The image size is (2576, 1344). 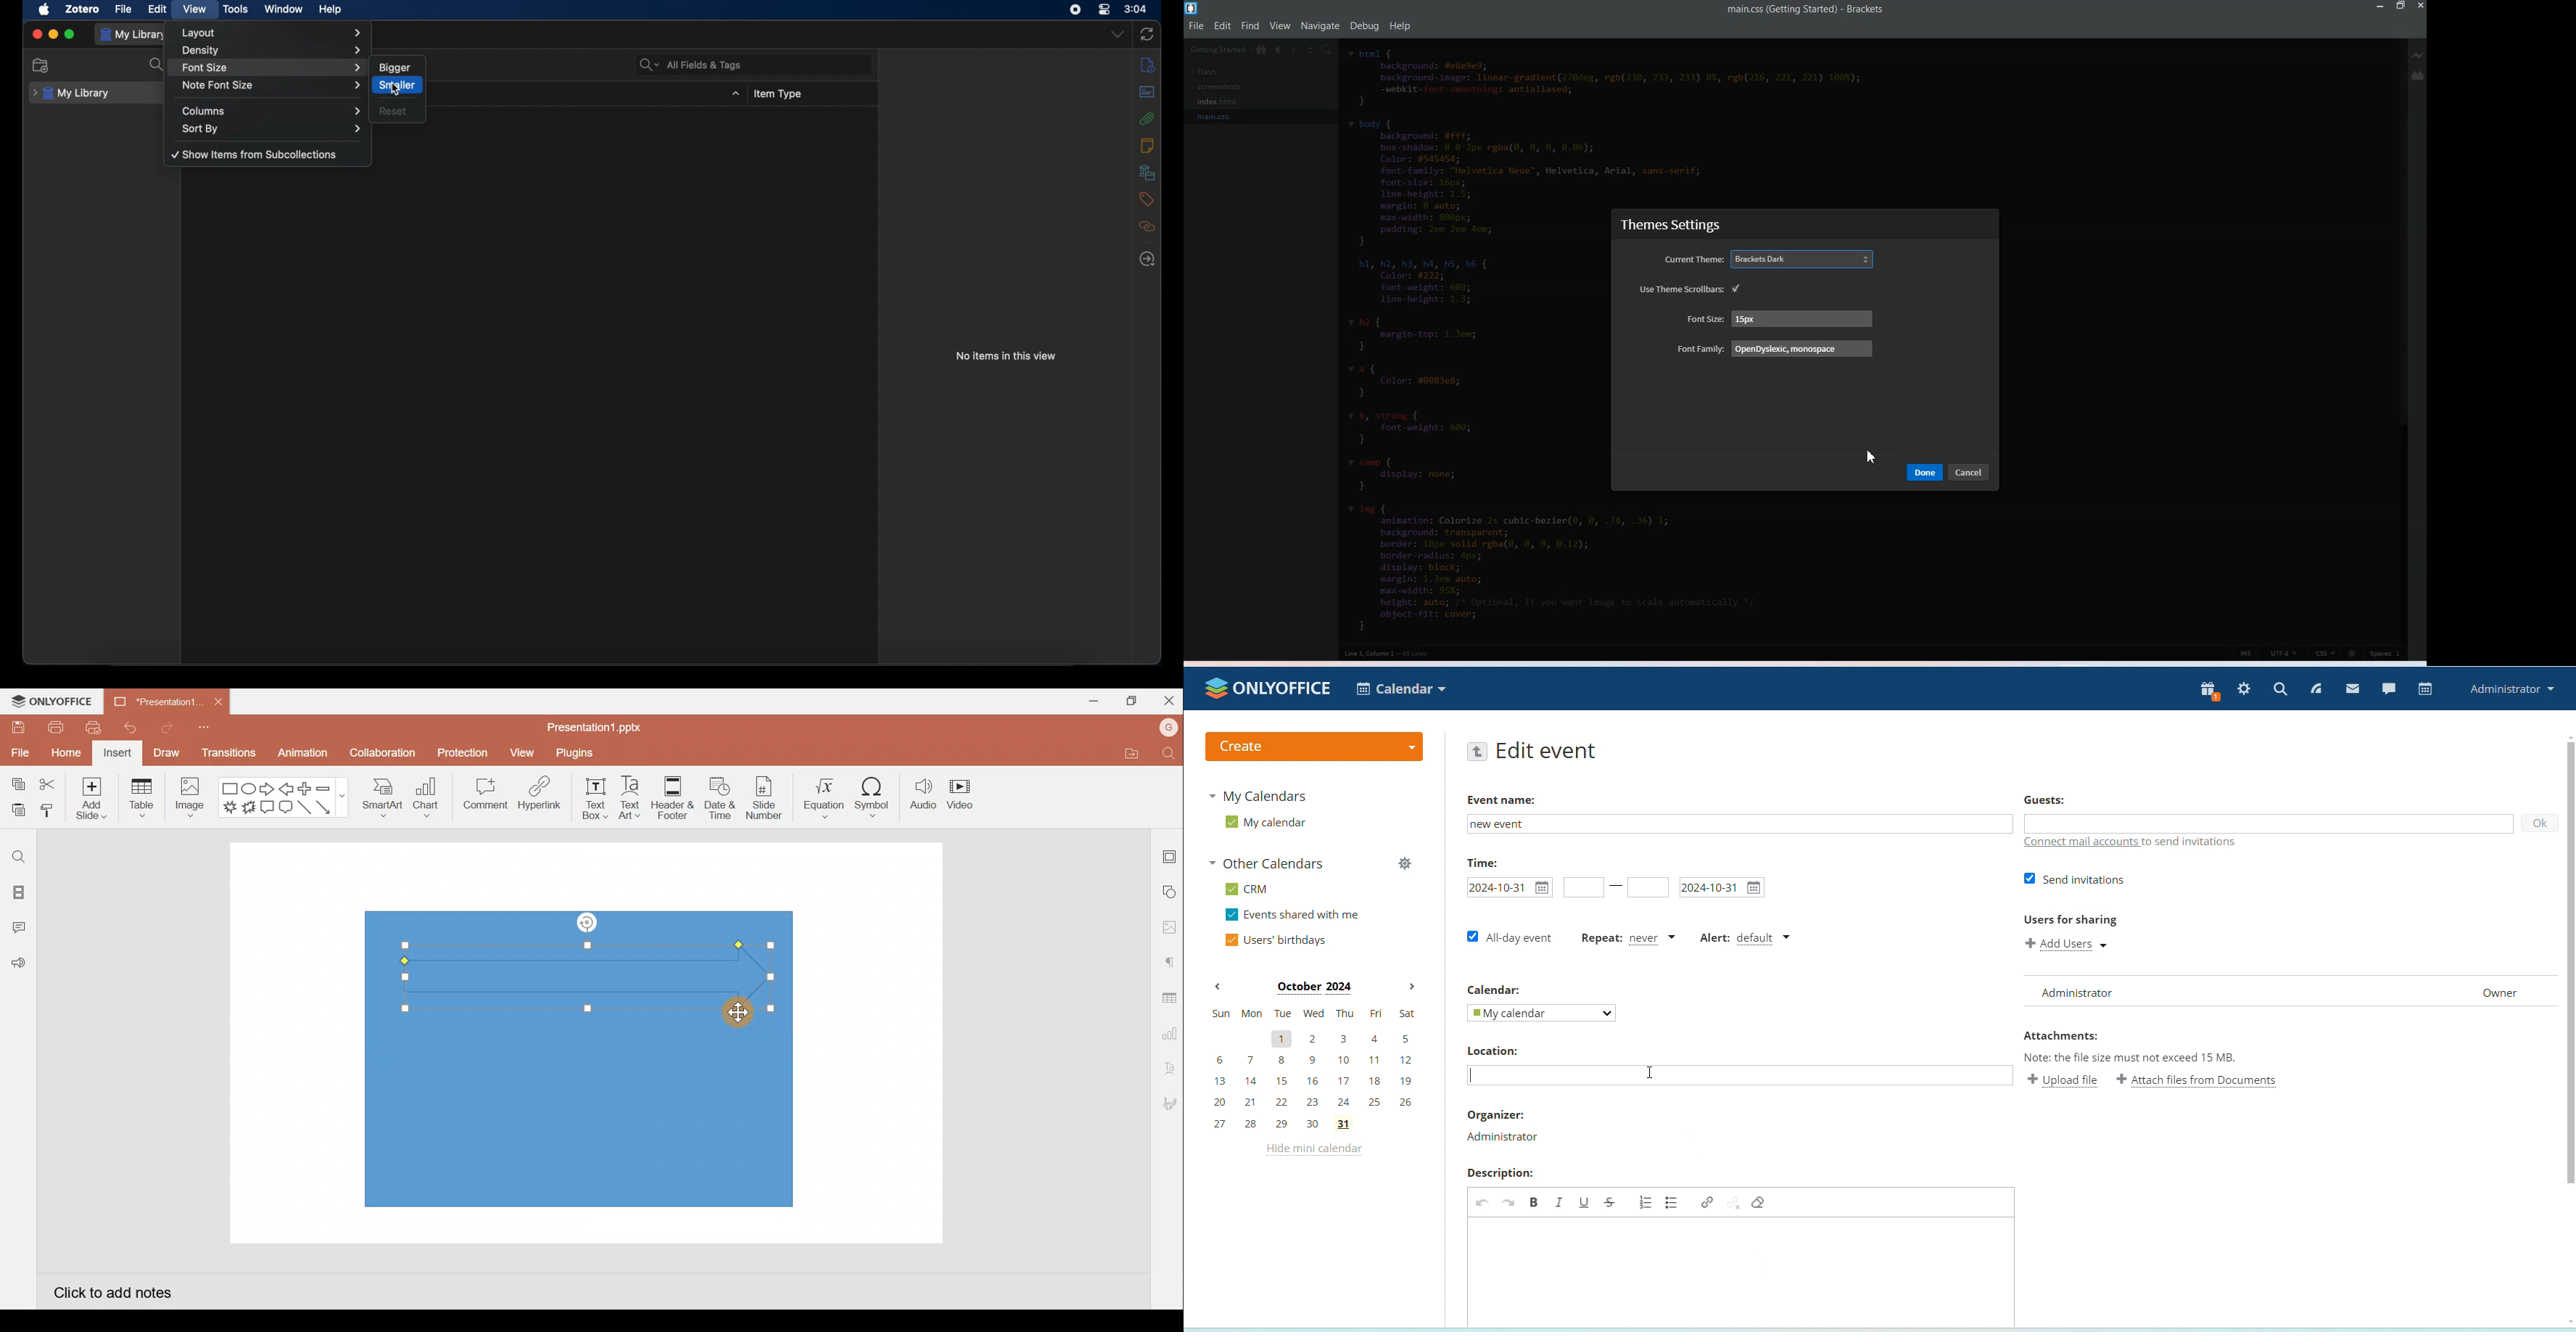 I want to click on getting started, so click(x=1219, y=50).